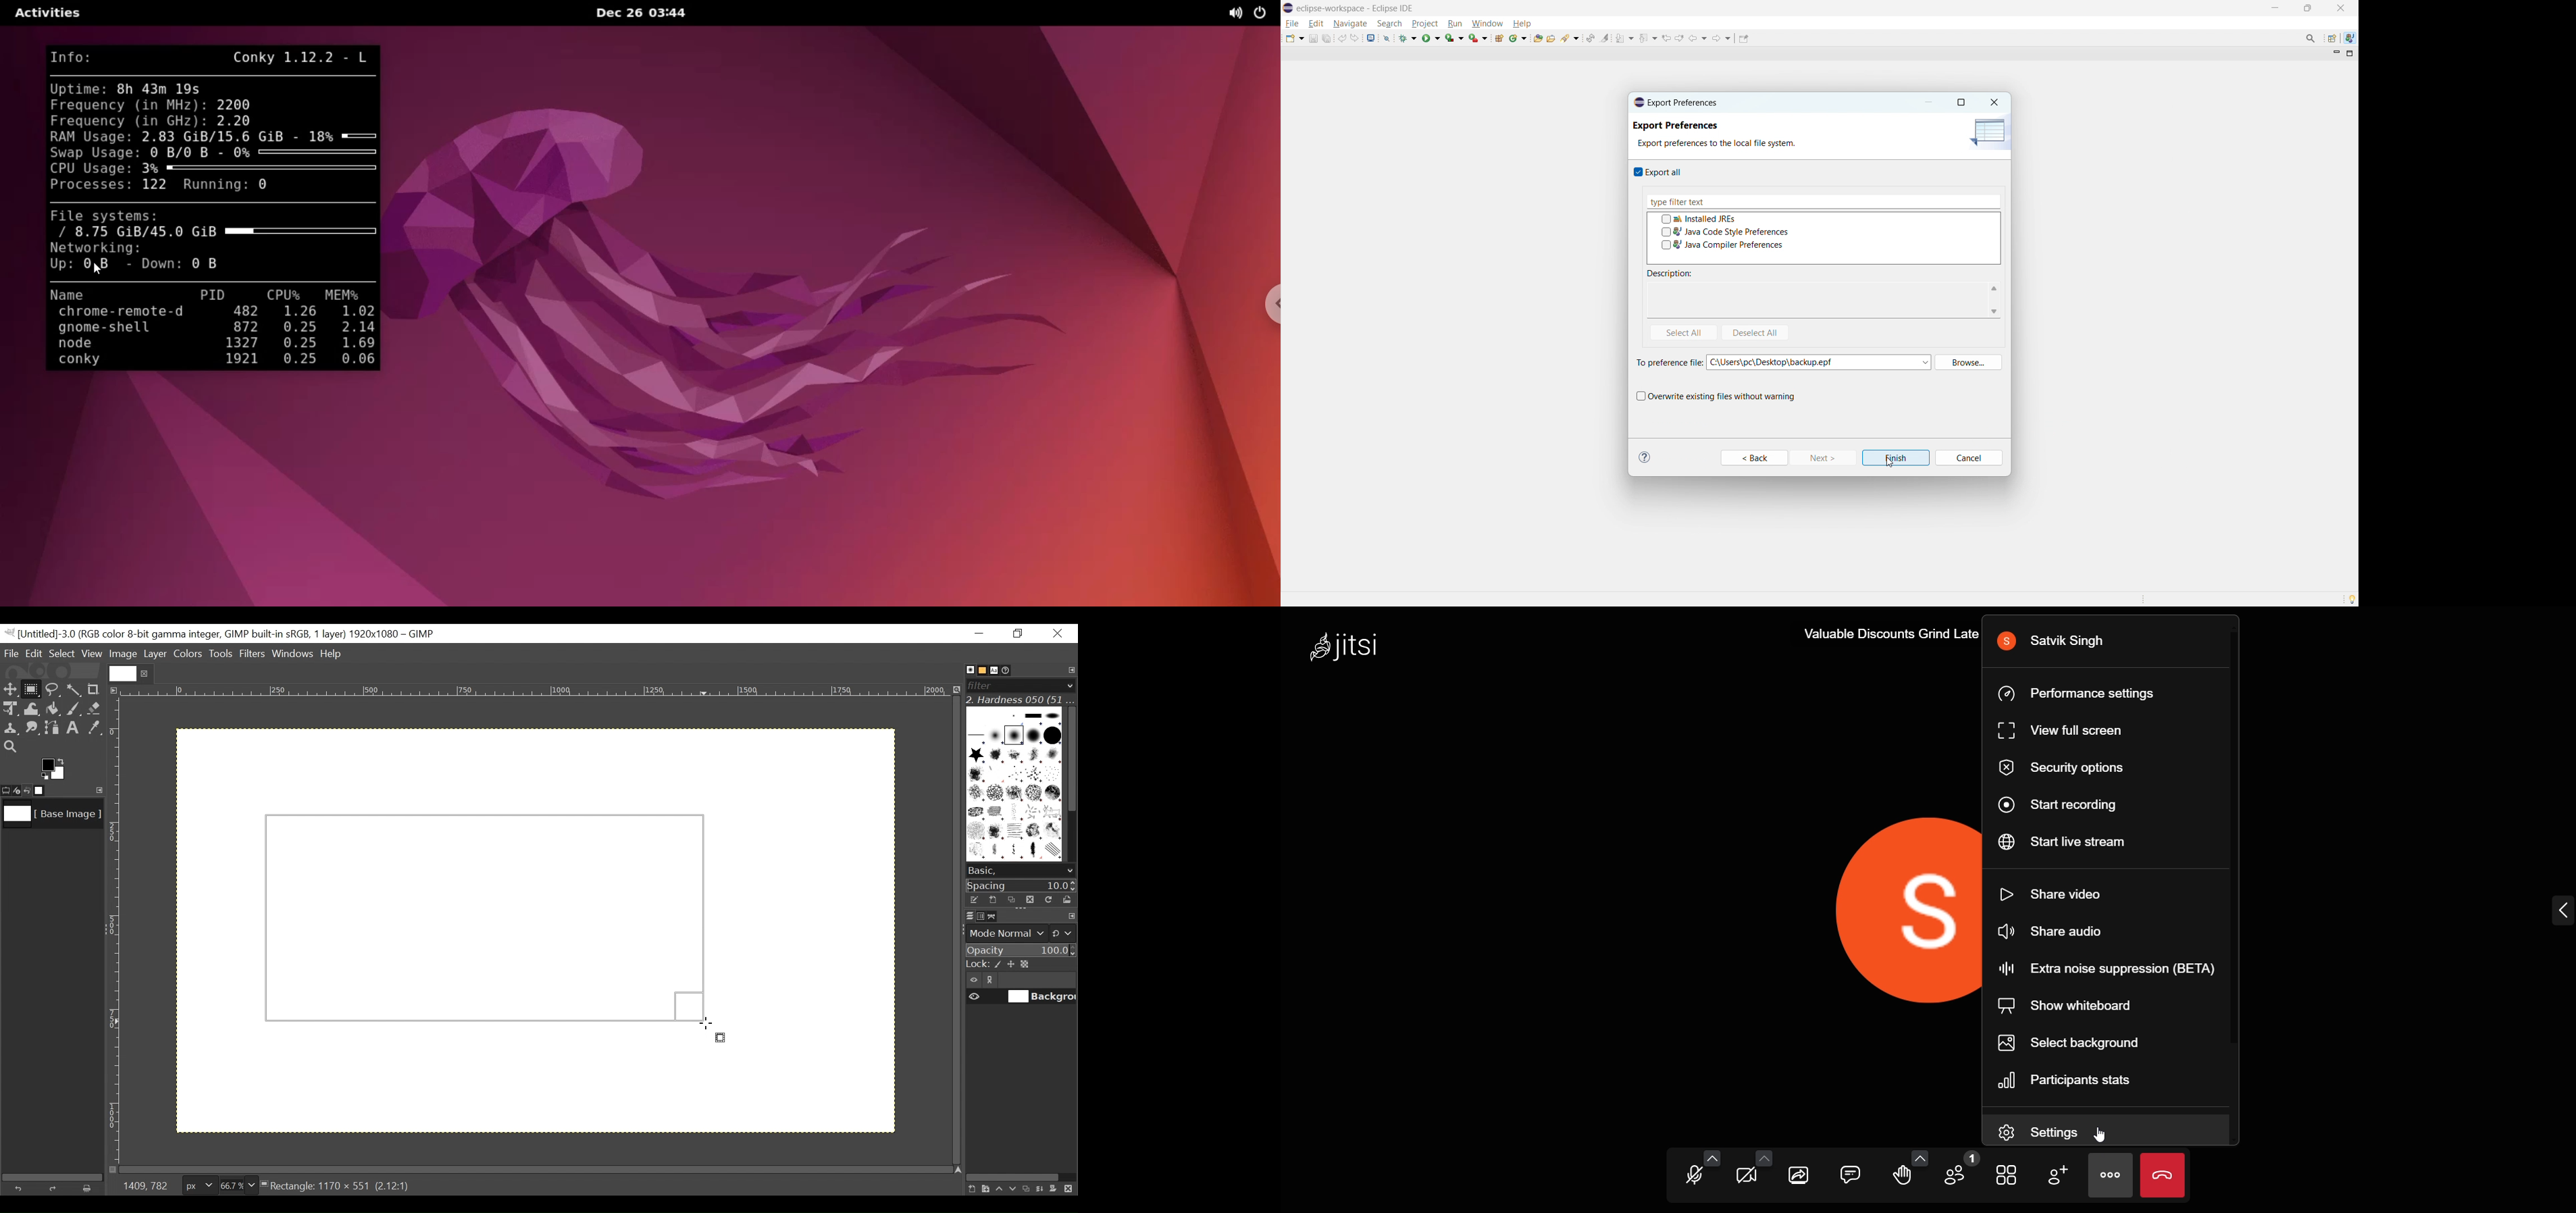 The width and height of the screenshot is (2576, 1232). What do you see at coordinates (1020, 951) in the screenshot?
I see `Opacity` at bounding box center [1020, 951].